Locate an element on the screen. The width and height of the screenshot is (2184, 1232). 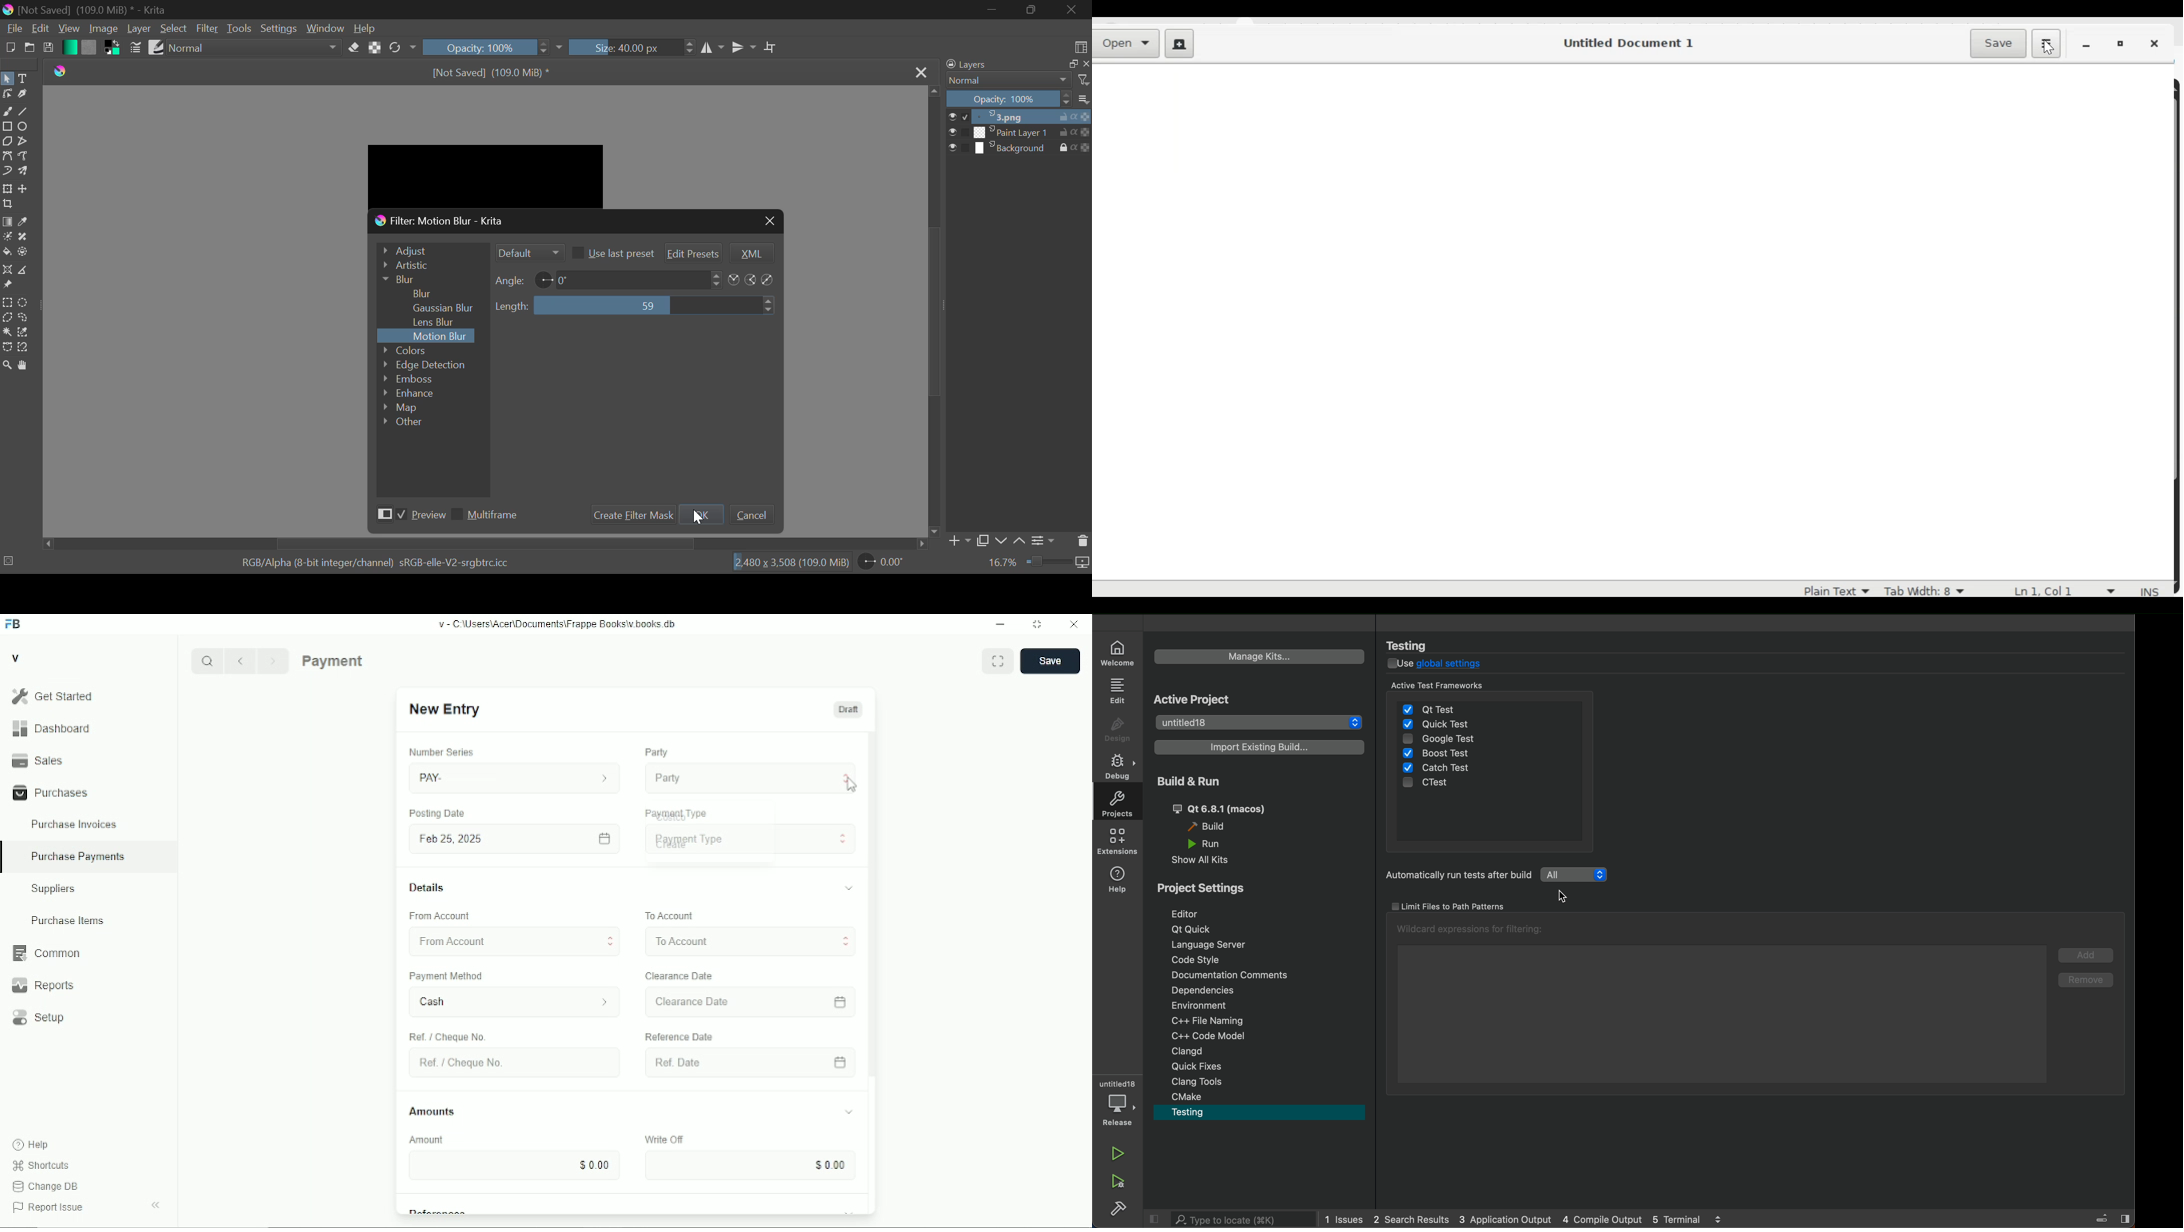
qt is located at coordinates (1227, 809).